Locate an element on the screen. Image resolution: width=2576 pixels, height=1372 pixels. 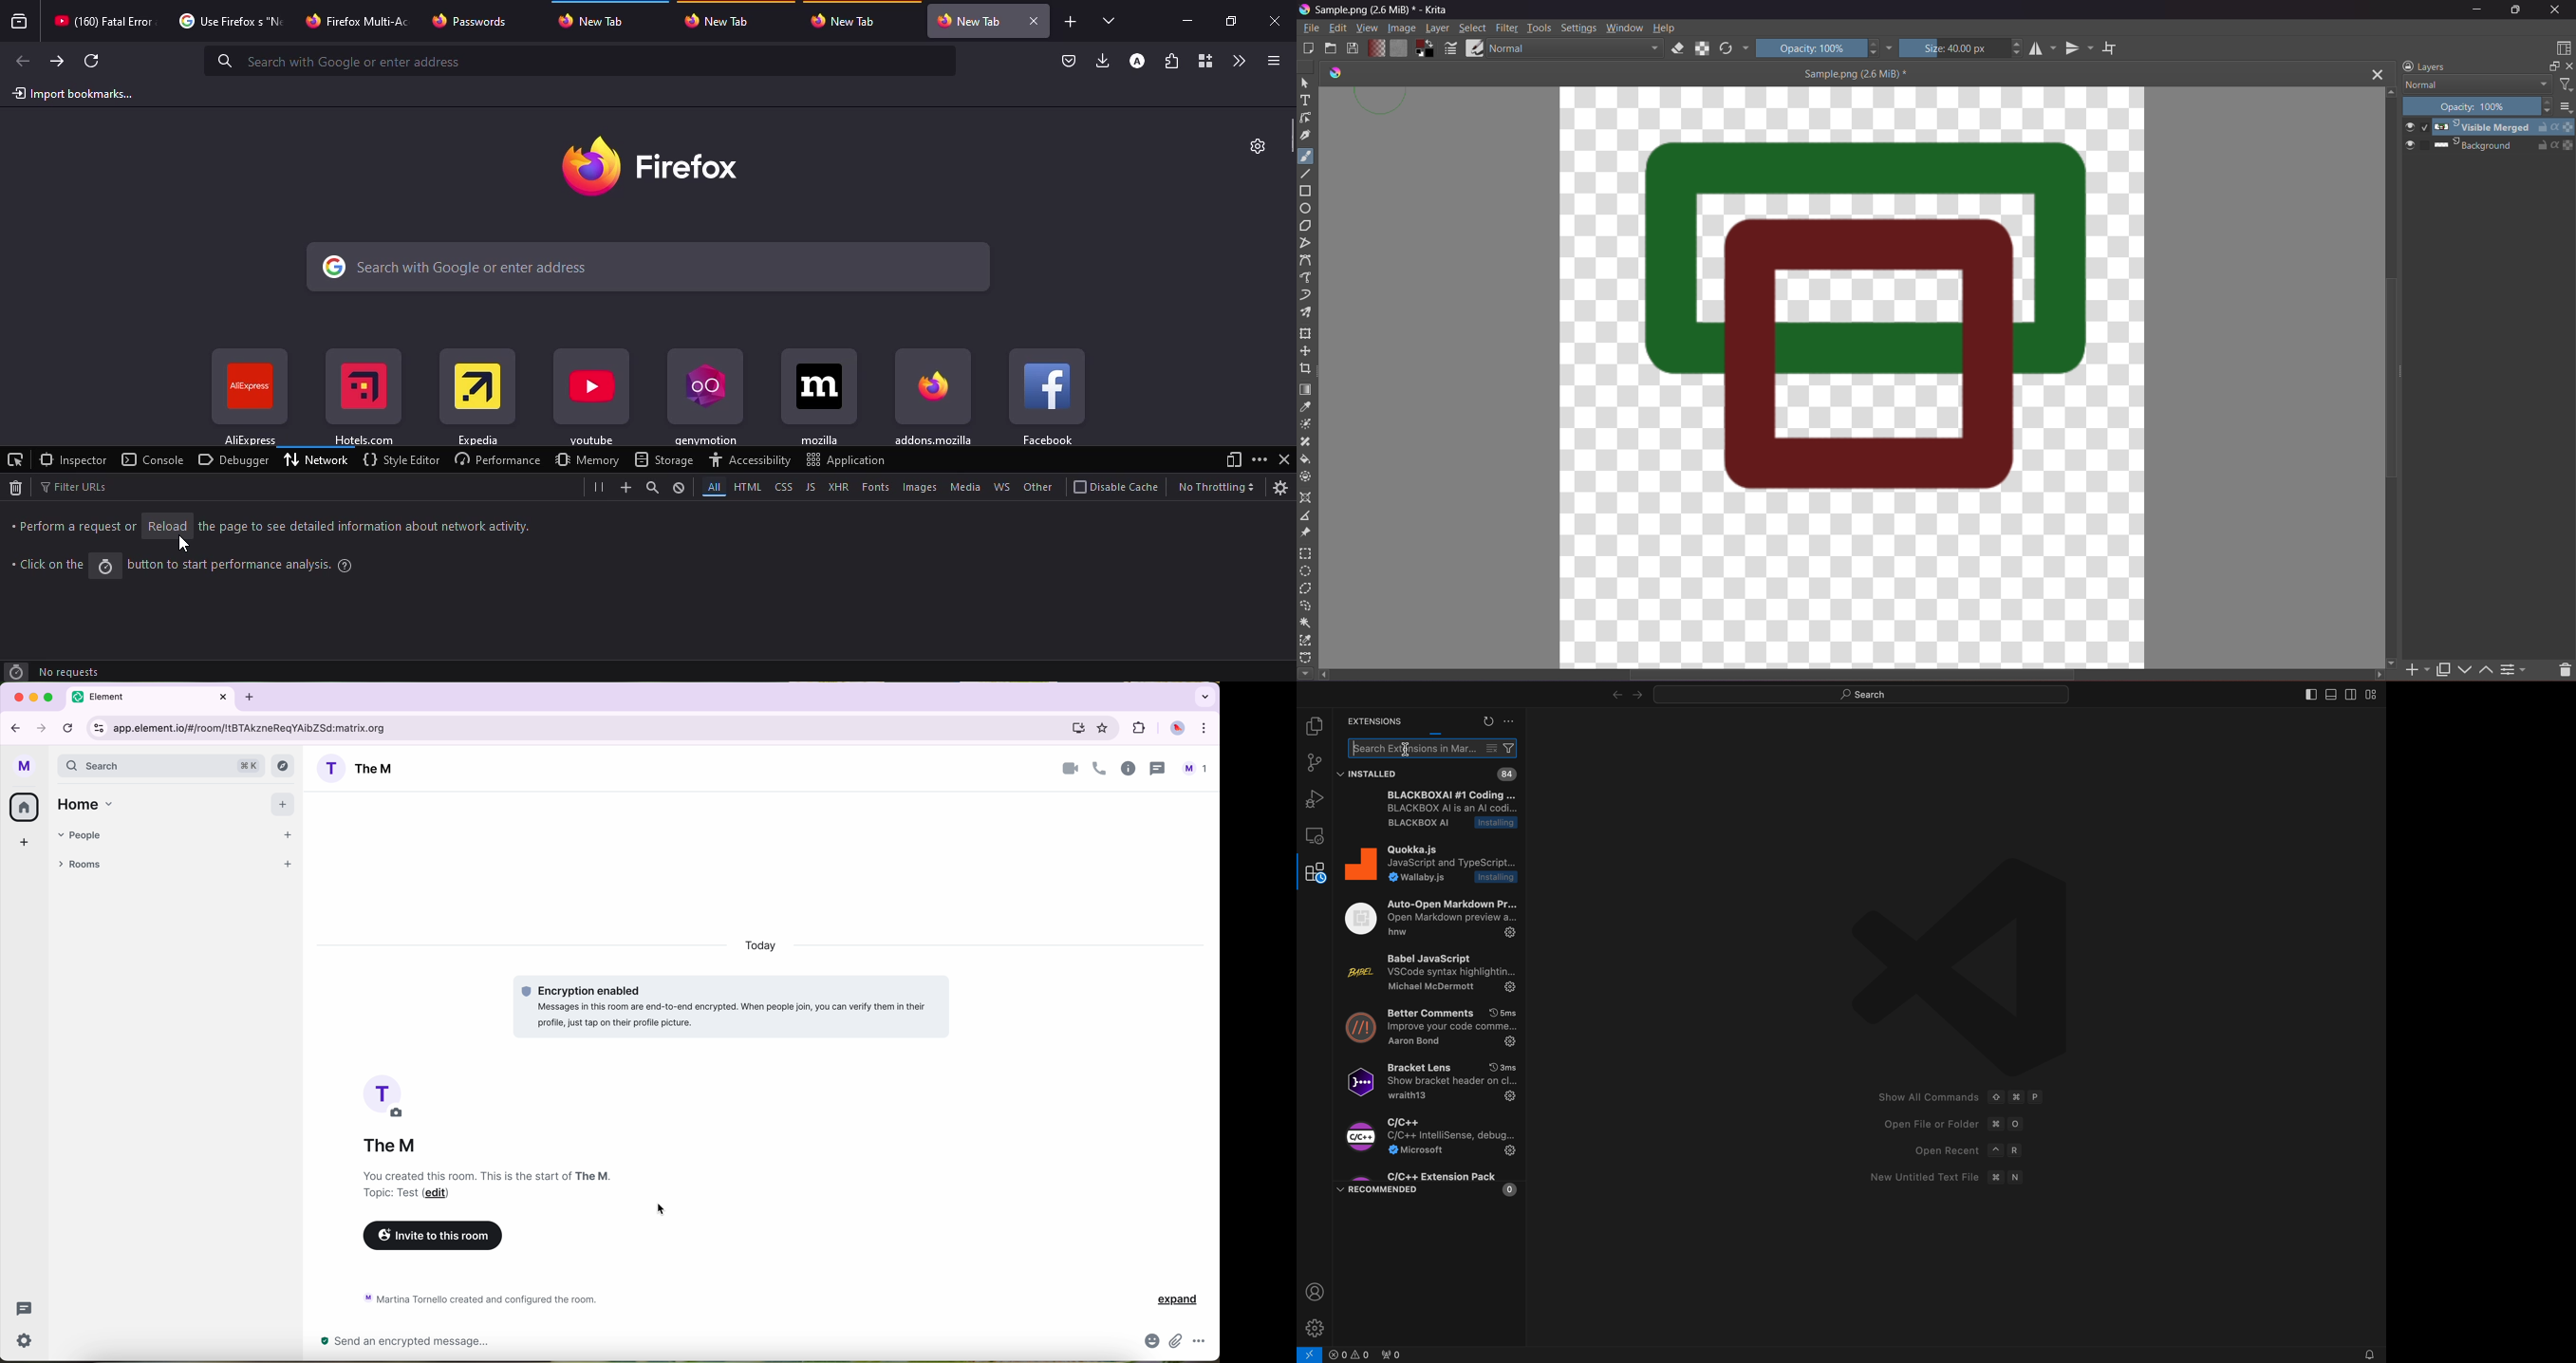
add is located at coordinates (291, 867).